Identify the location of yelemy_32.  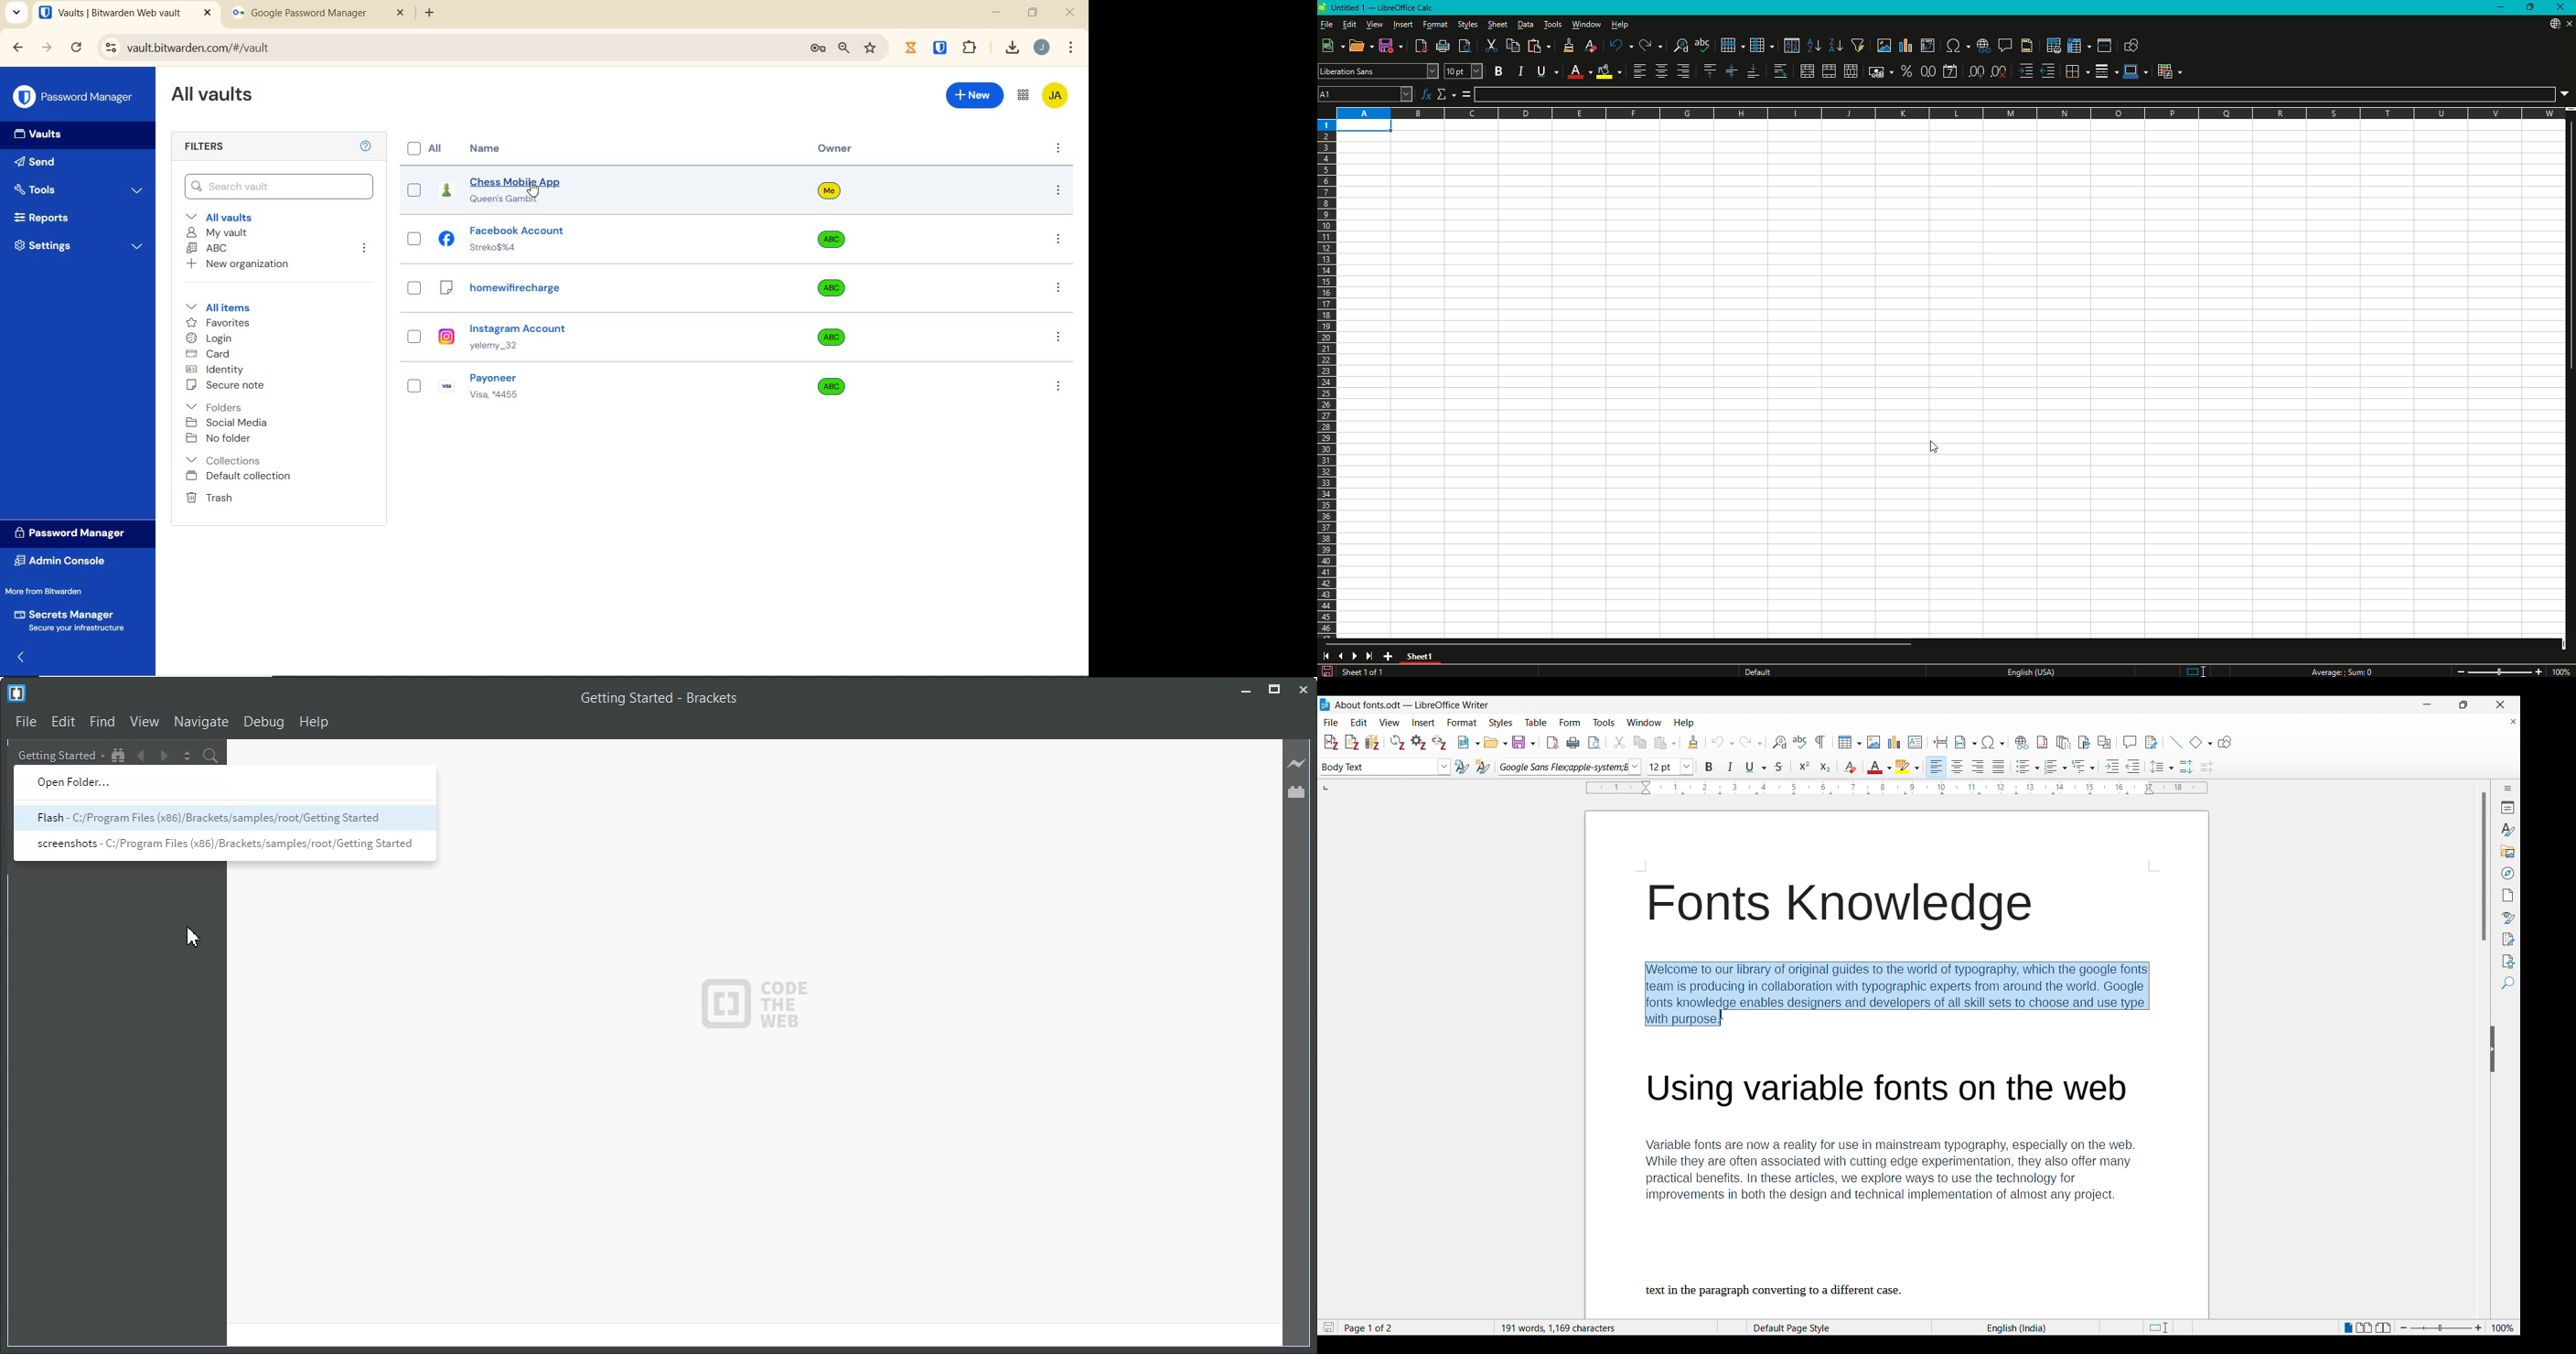
(506, 346).